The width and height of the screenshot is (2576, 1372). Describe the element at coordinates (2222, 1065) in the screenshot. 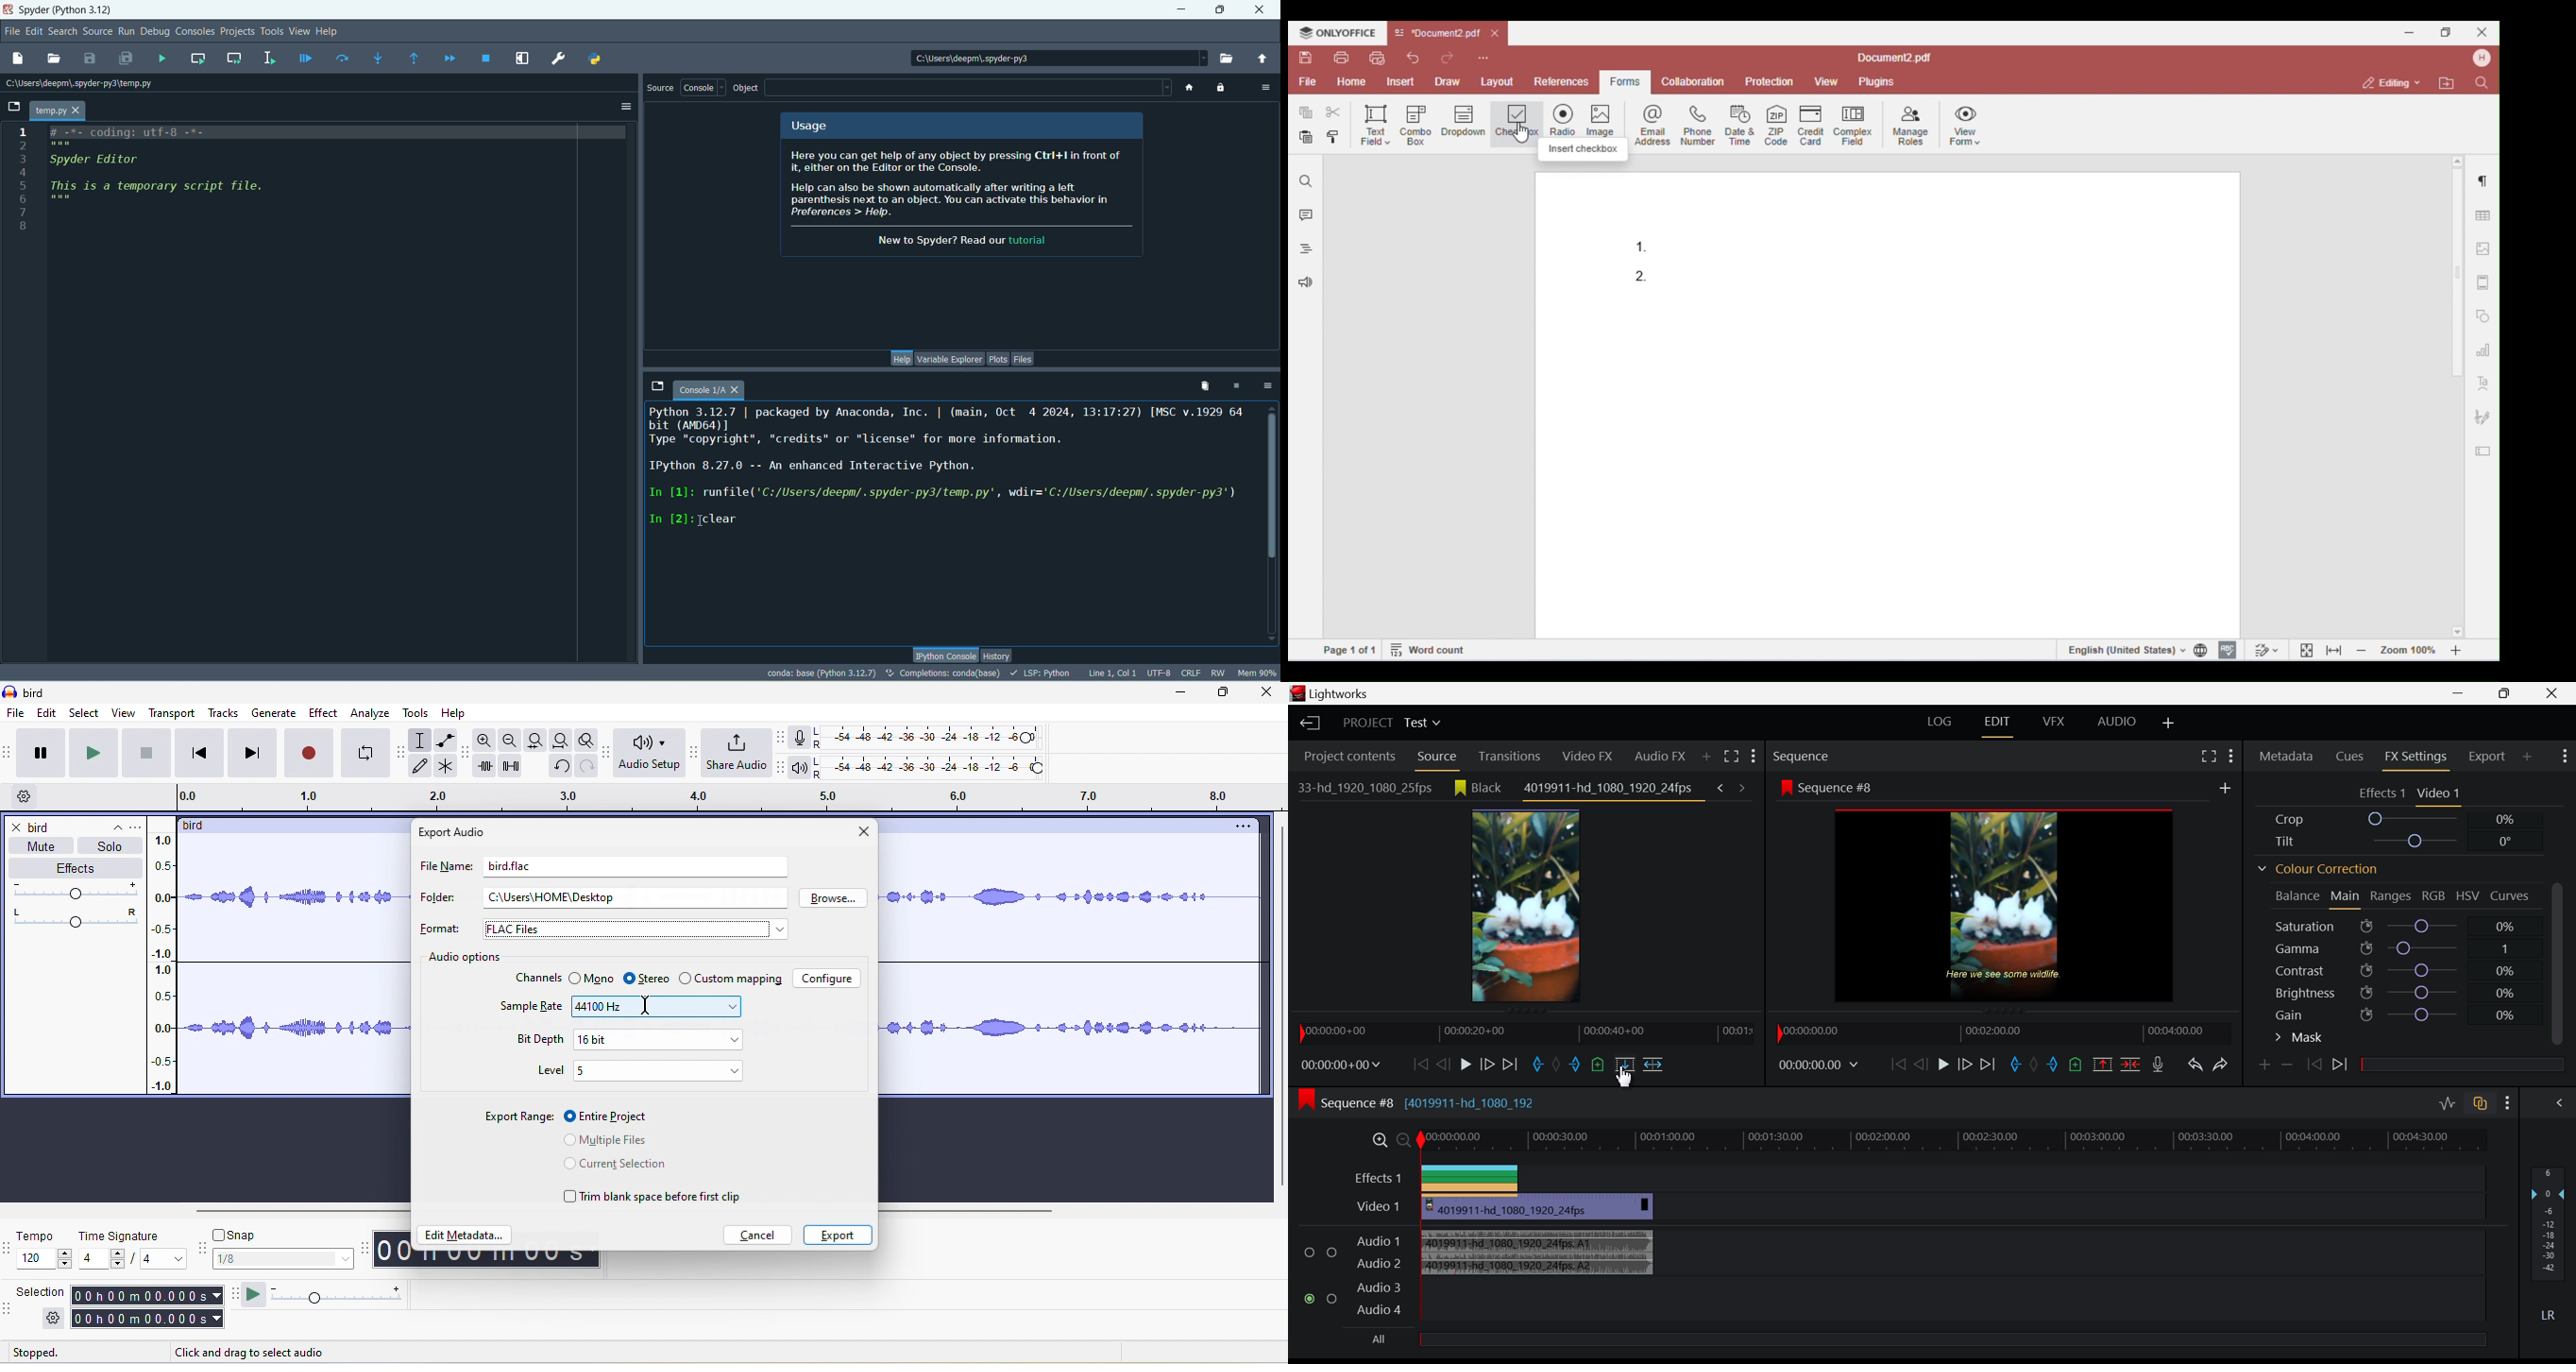

I see `Redo` at that location.